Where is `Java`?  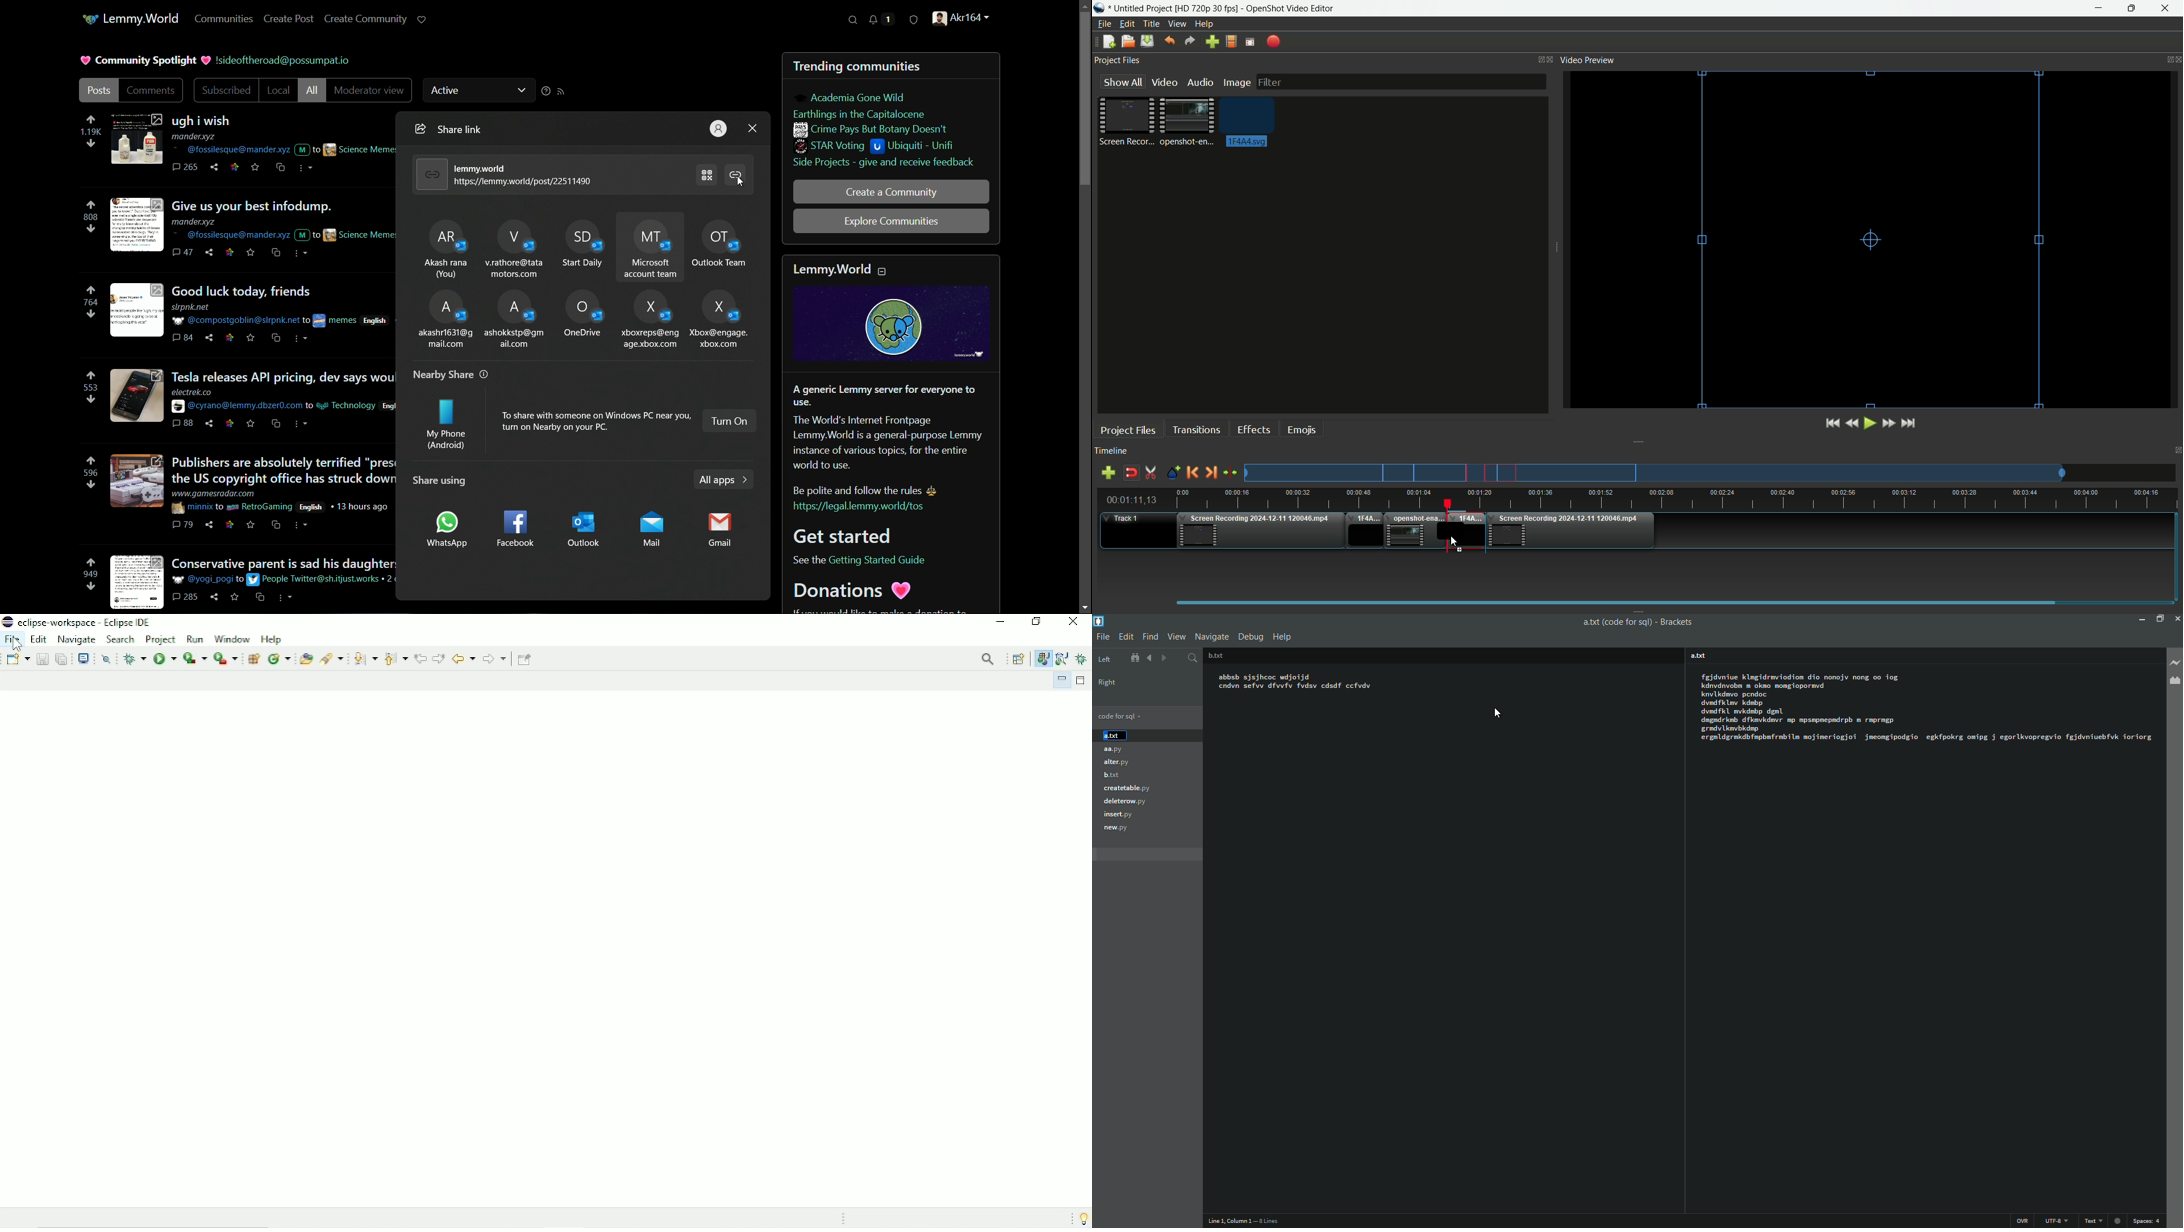
Java is located at coordinates (1042, 658).